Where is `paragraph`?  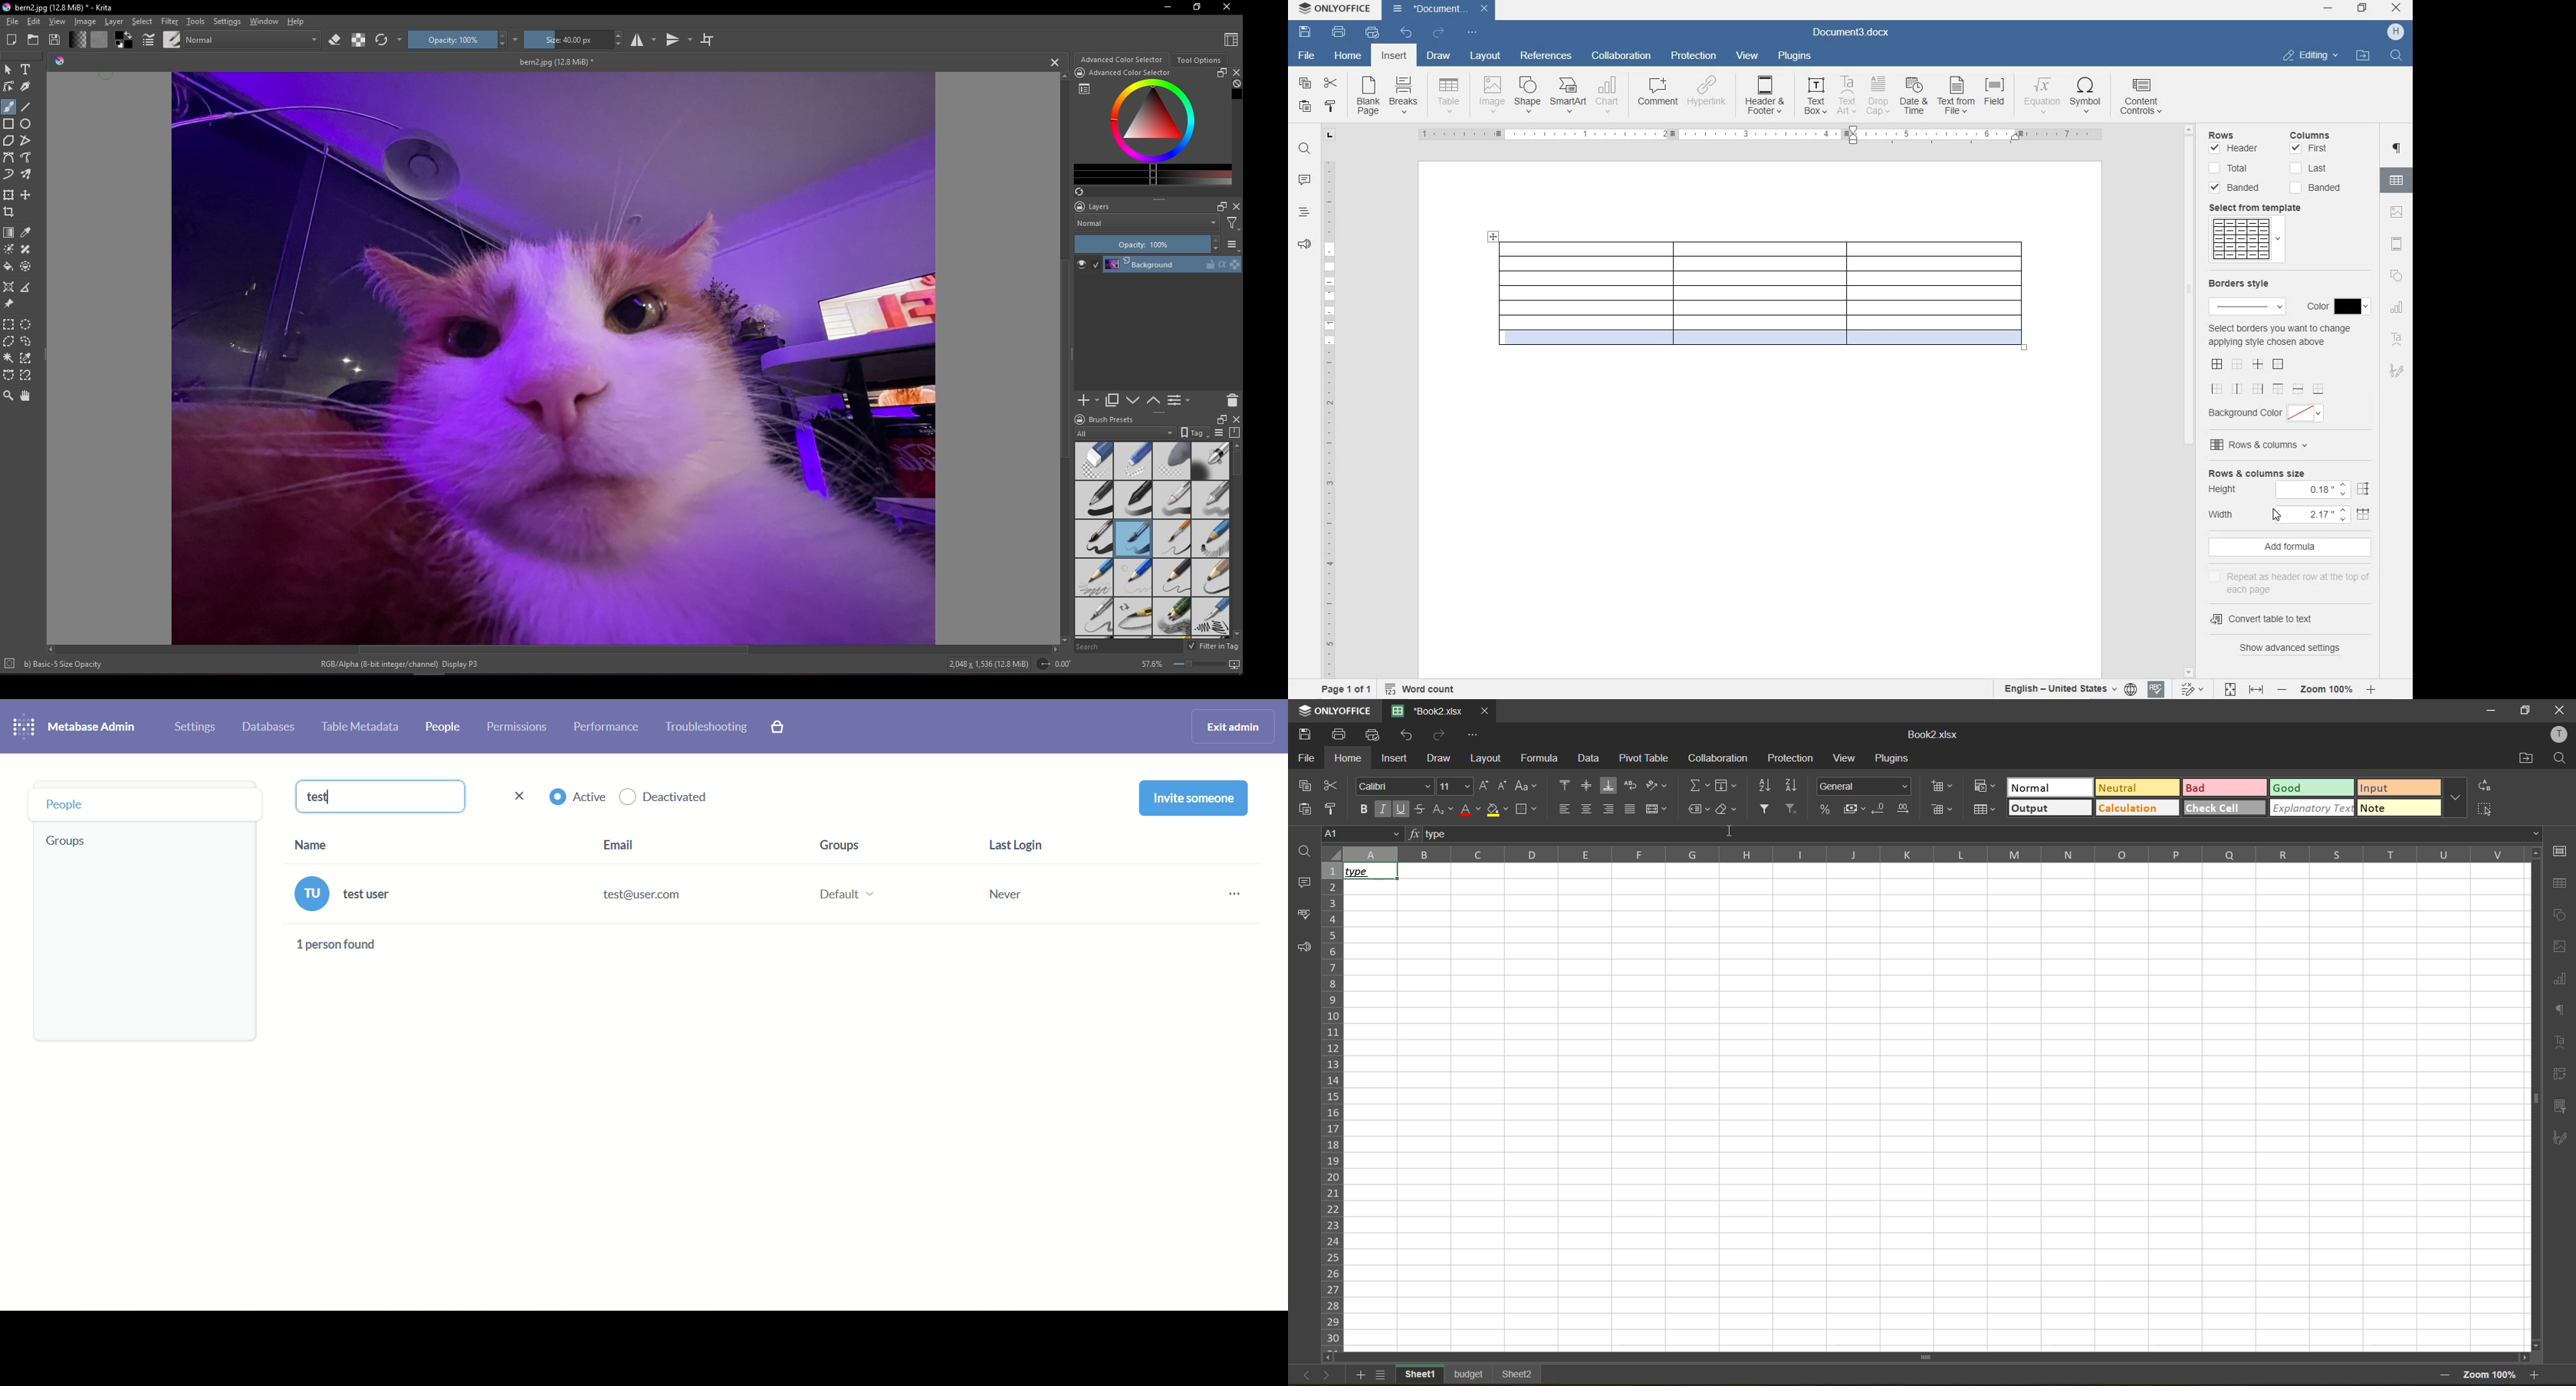
paragraph is located at coordinates (2560, 1010).